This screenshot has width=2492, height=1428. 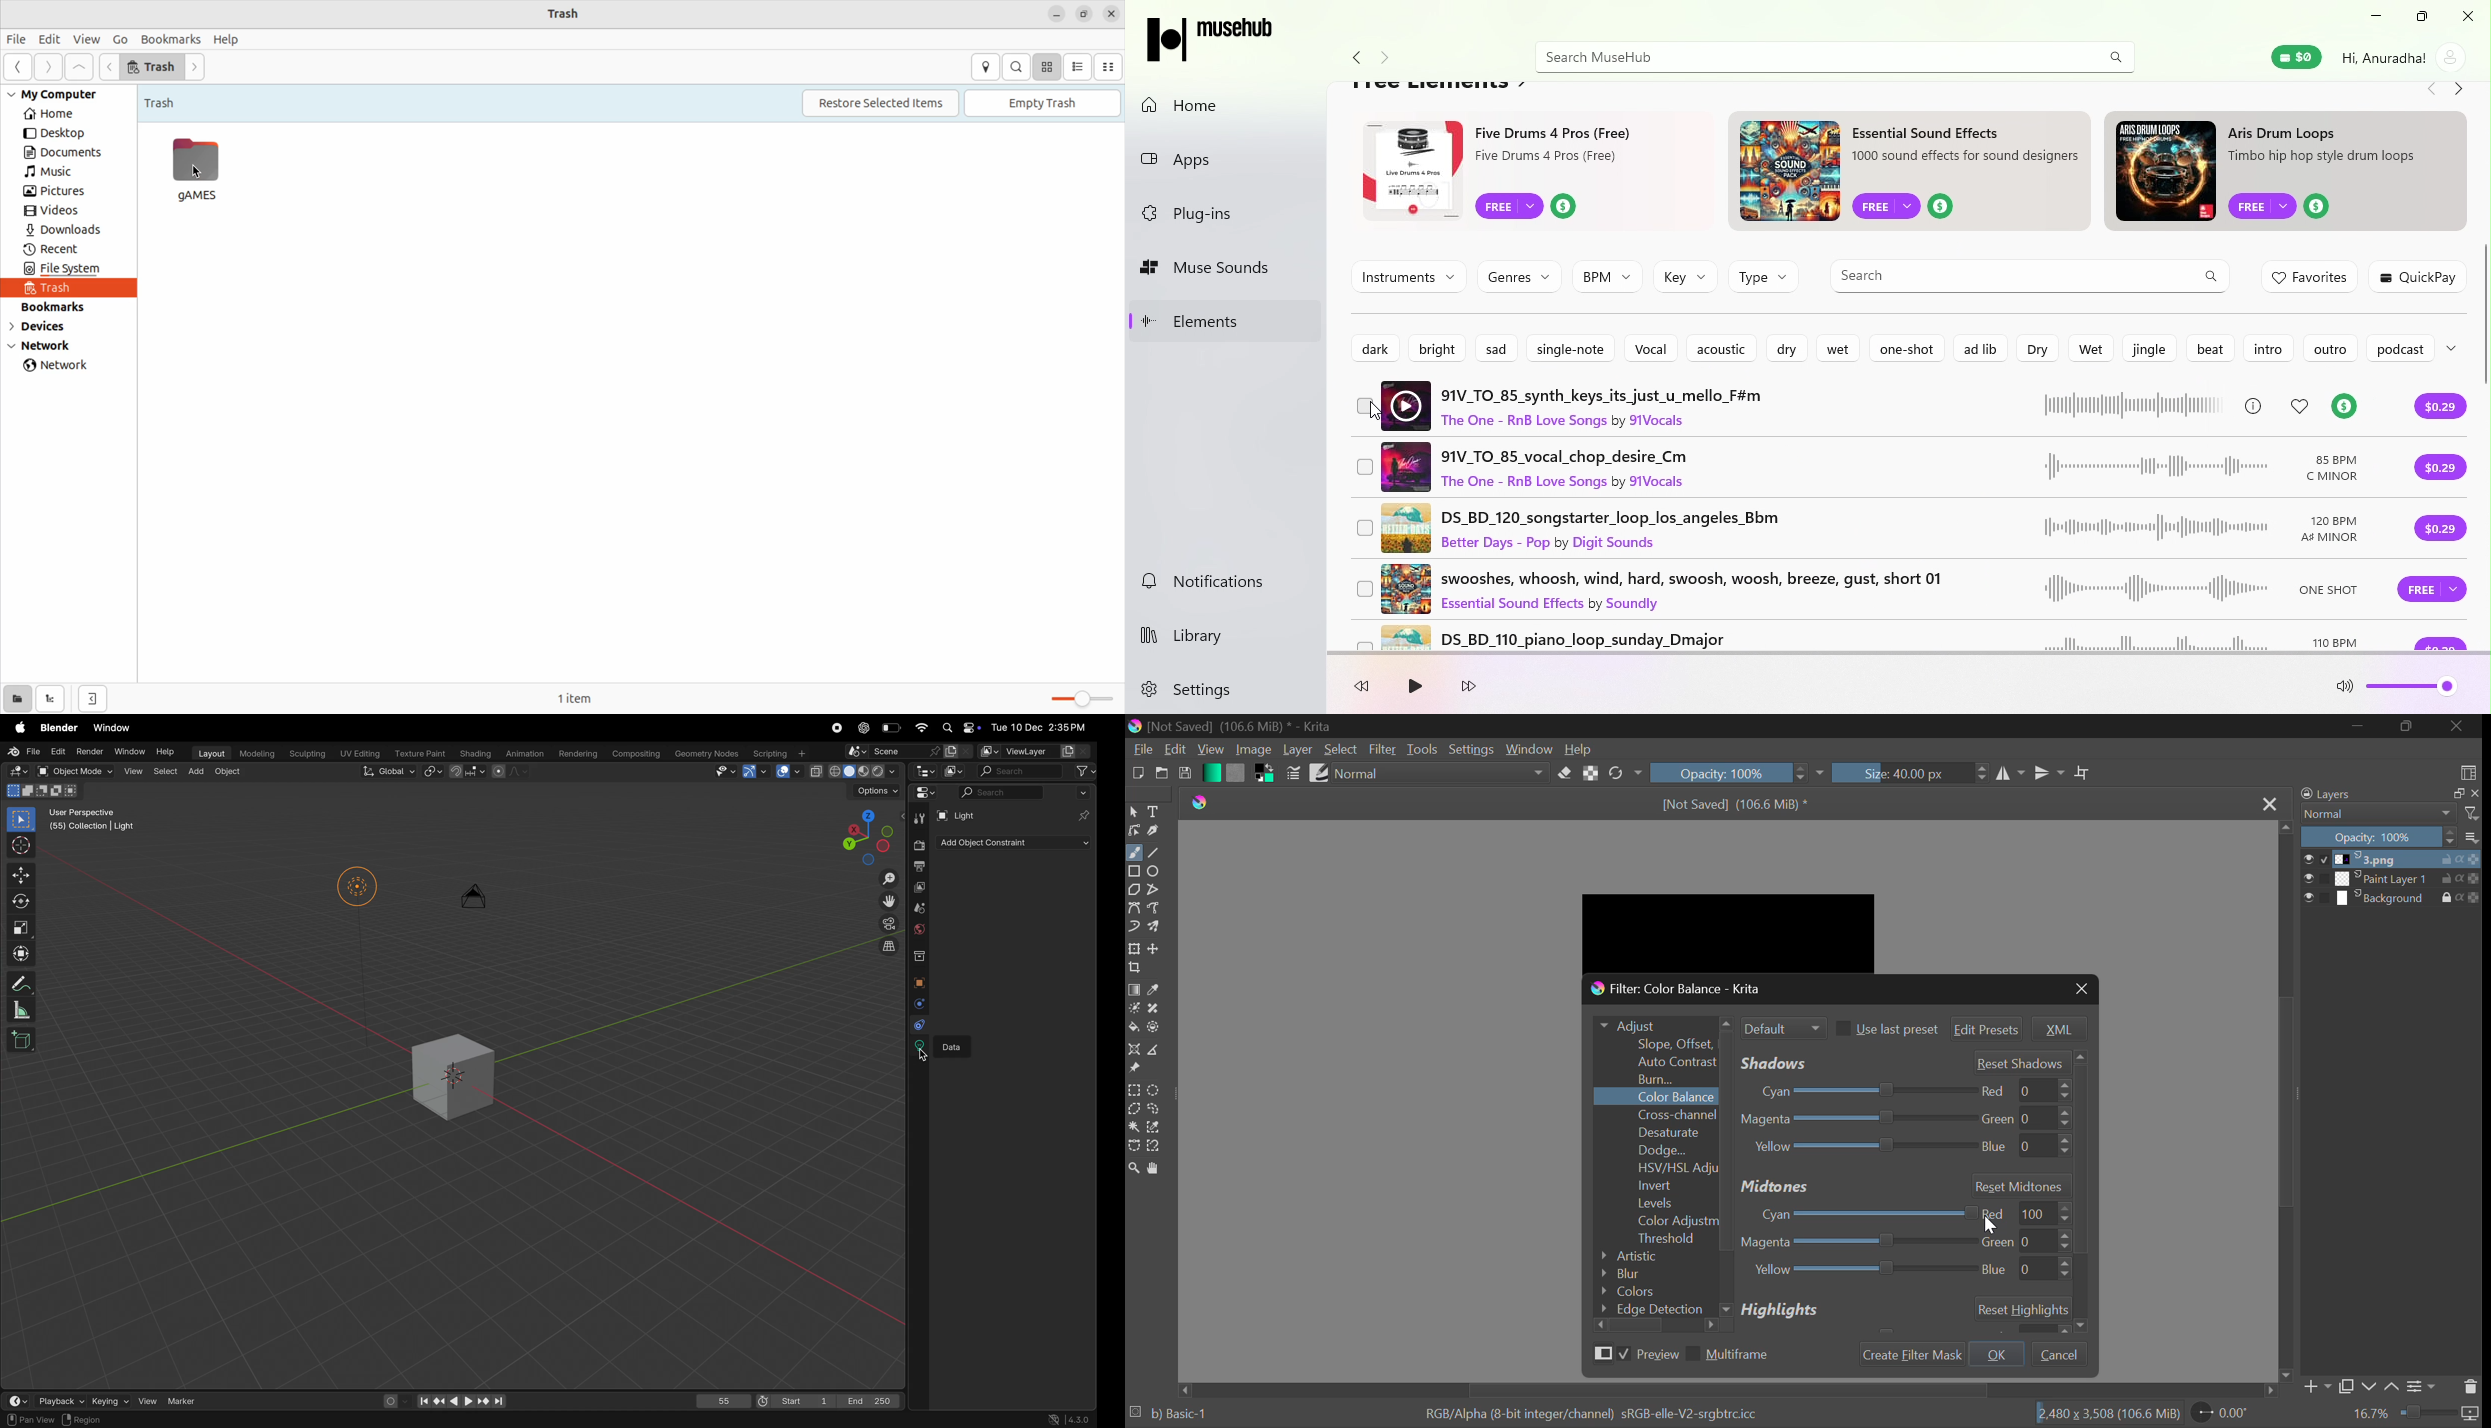 What do you see at coordinates (1230, 215) in the screenshot?
I see `Plug-ins` at bounding box center [1230, 215].